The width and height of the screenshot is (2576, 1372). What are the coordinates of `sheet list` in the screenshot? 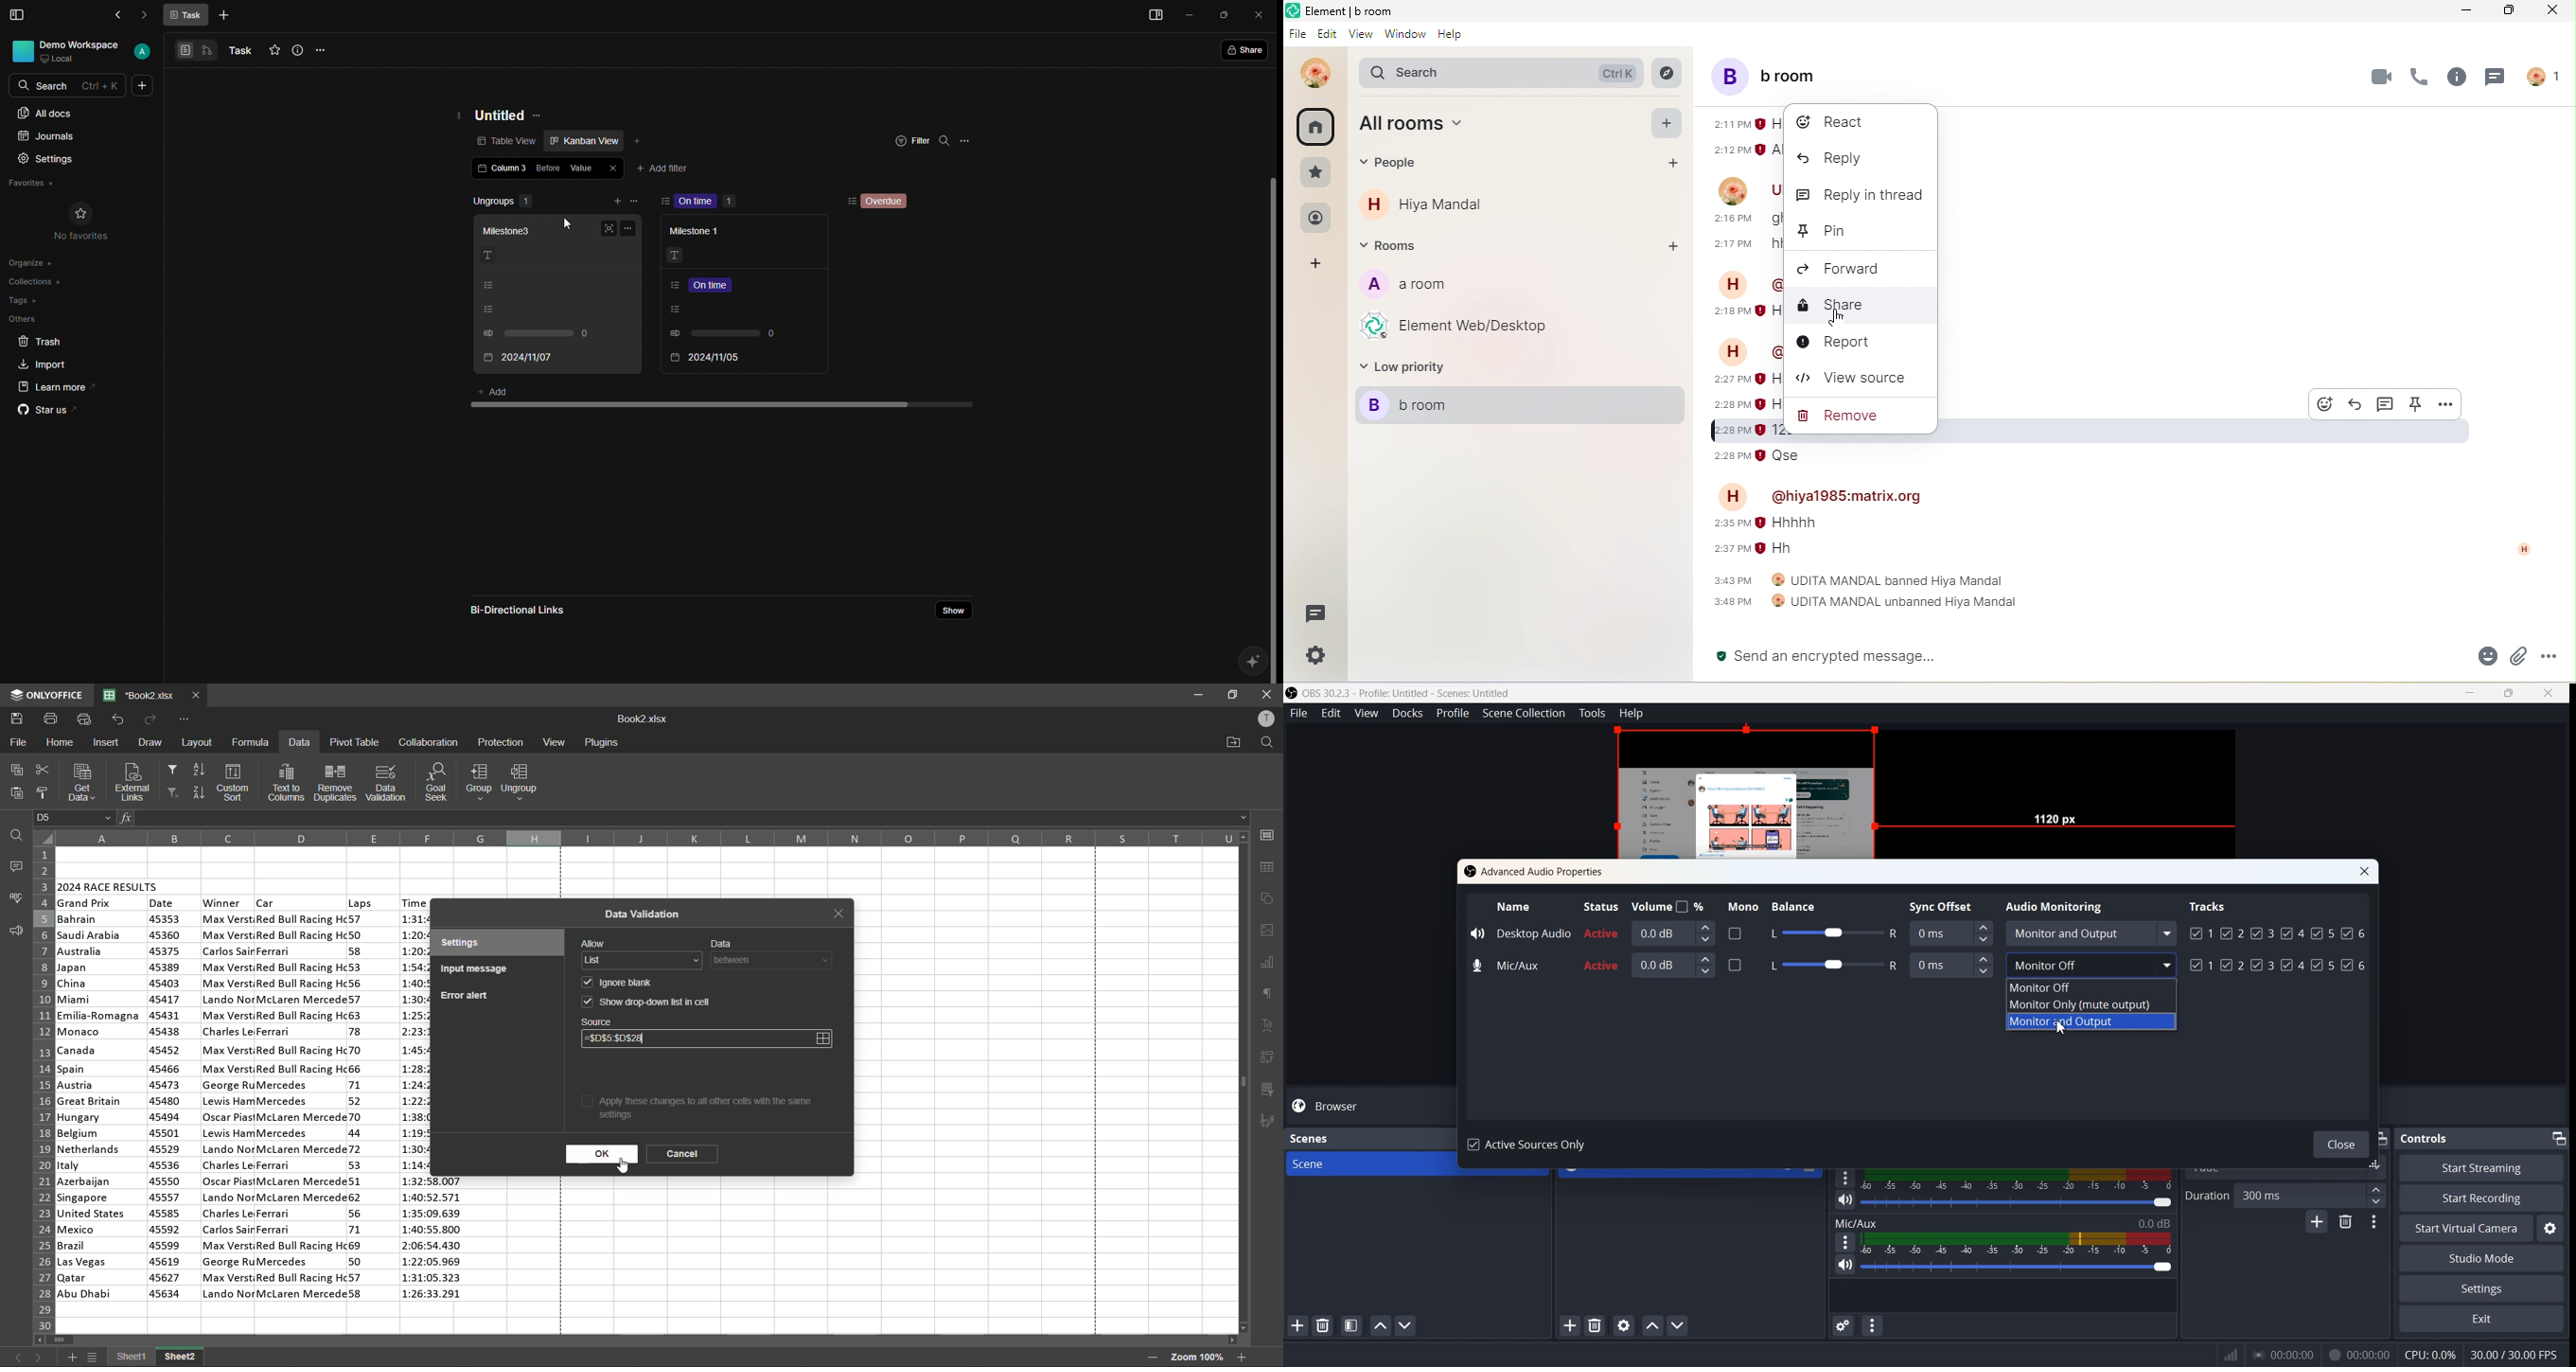 It's located at (95, 1359).